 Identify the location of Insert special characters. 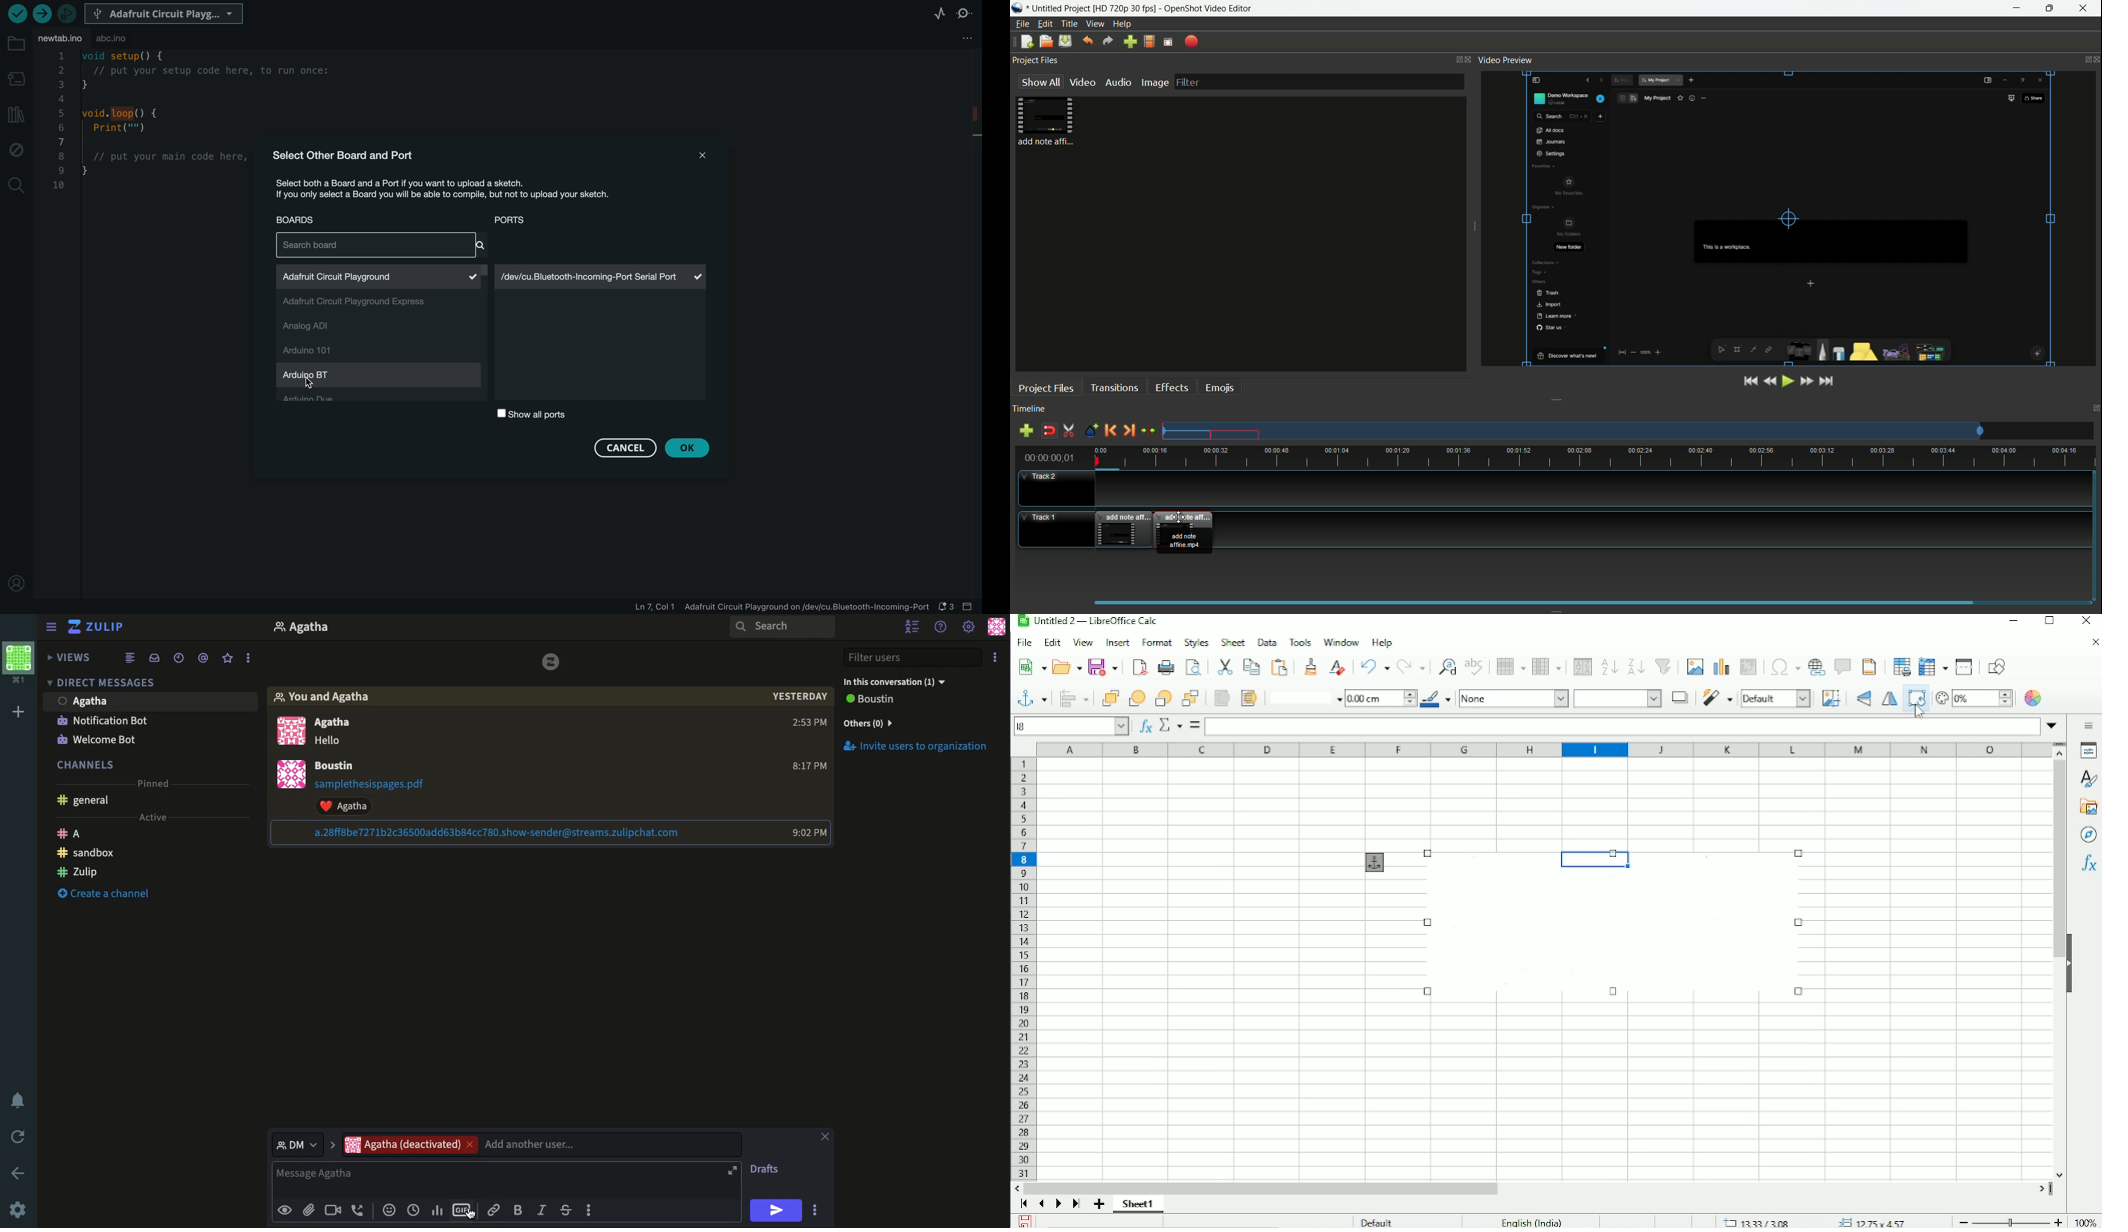
(1785, 666).